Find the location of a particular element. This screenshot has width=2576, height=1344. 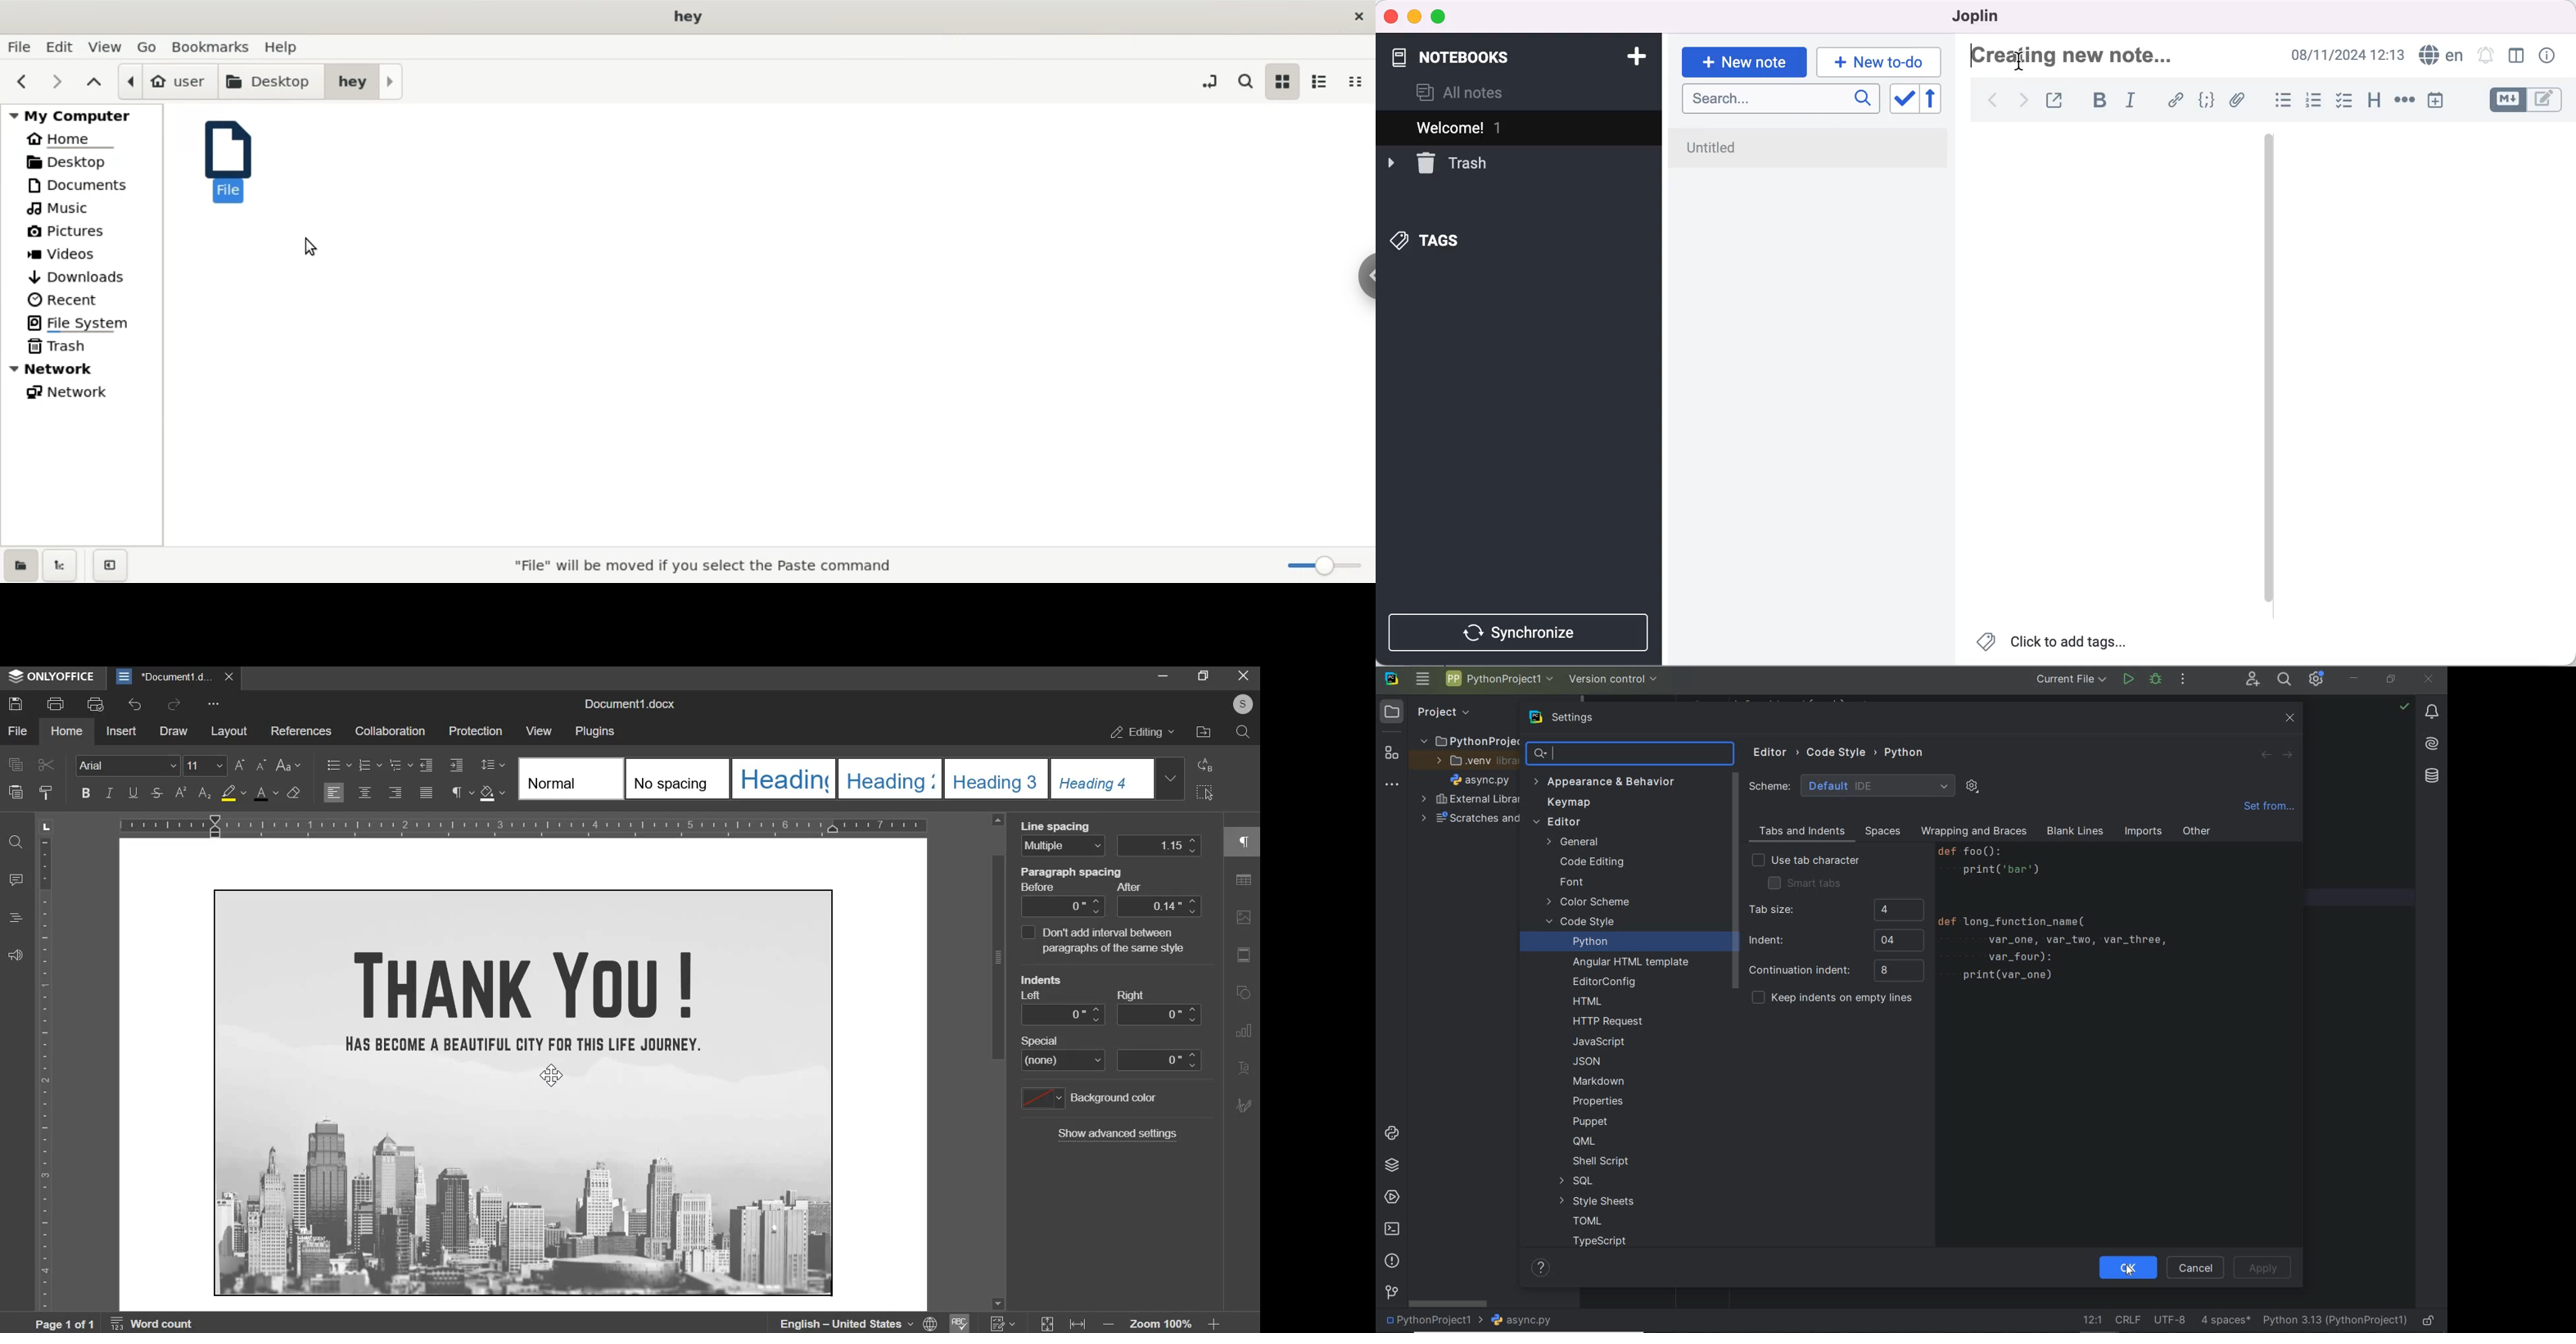

clear style is located at coordinates (294, 793).